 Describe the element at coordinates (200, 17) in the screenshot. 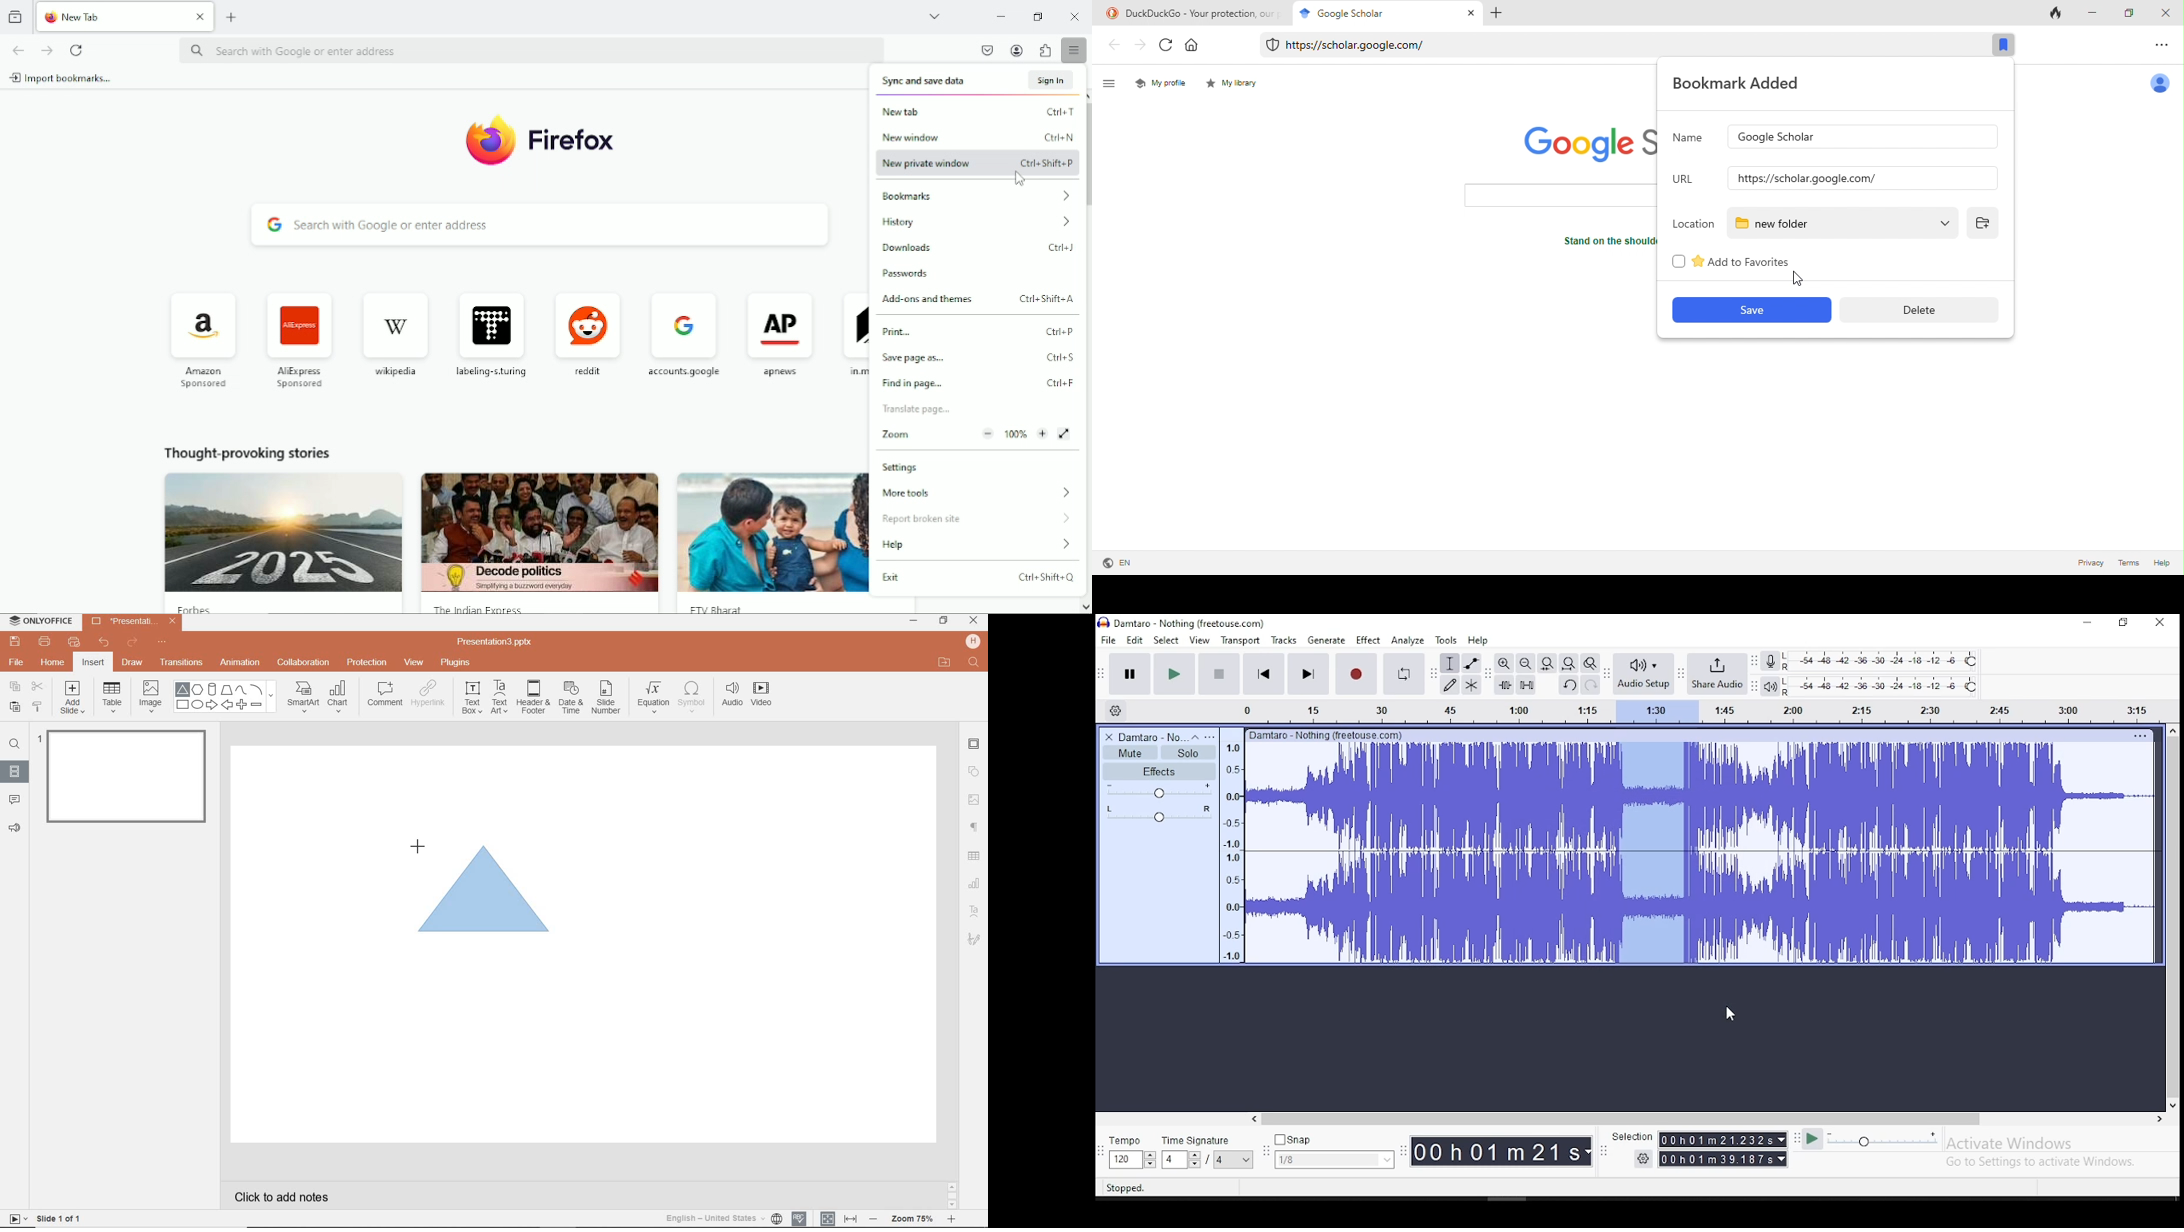

I see `close tab` at that location.